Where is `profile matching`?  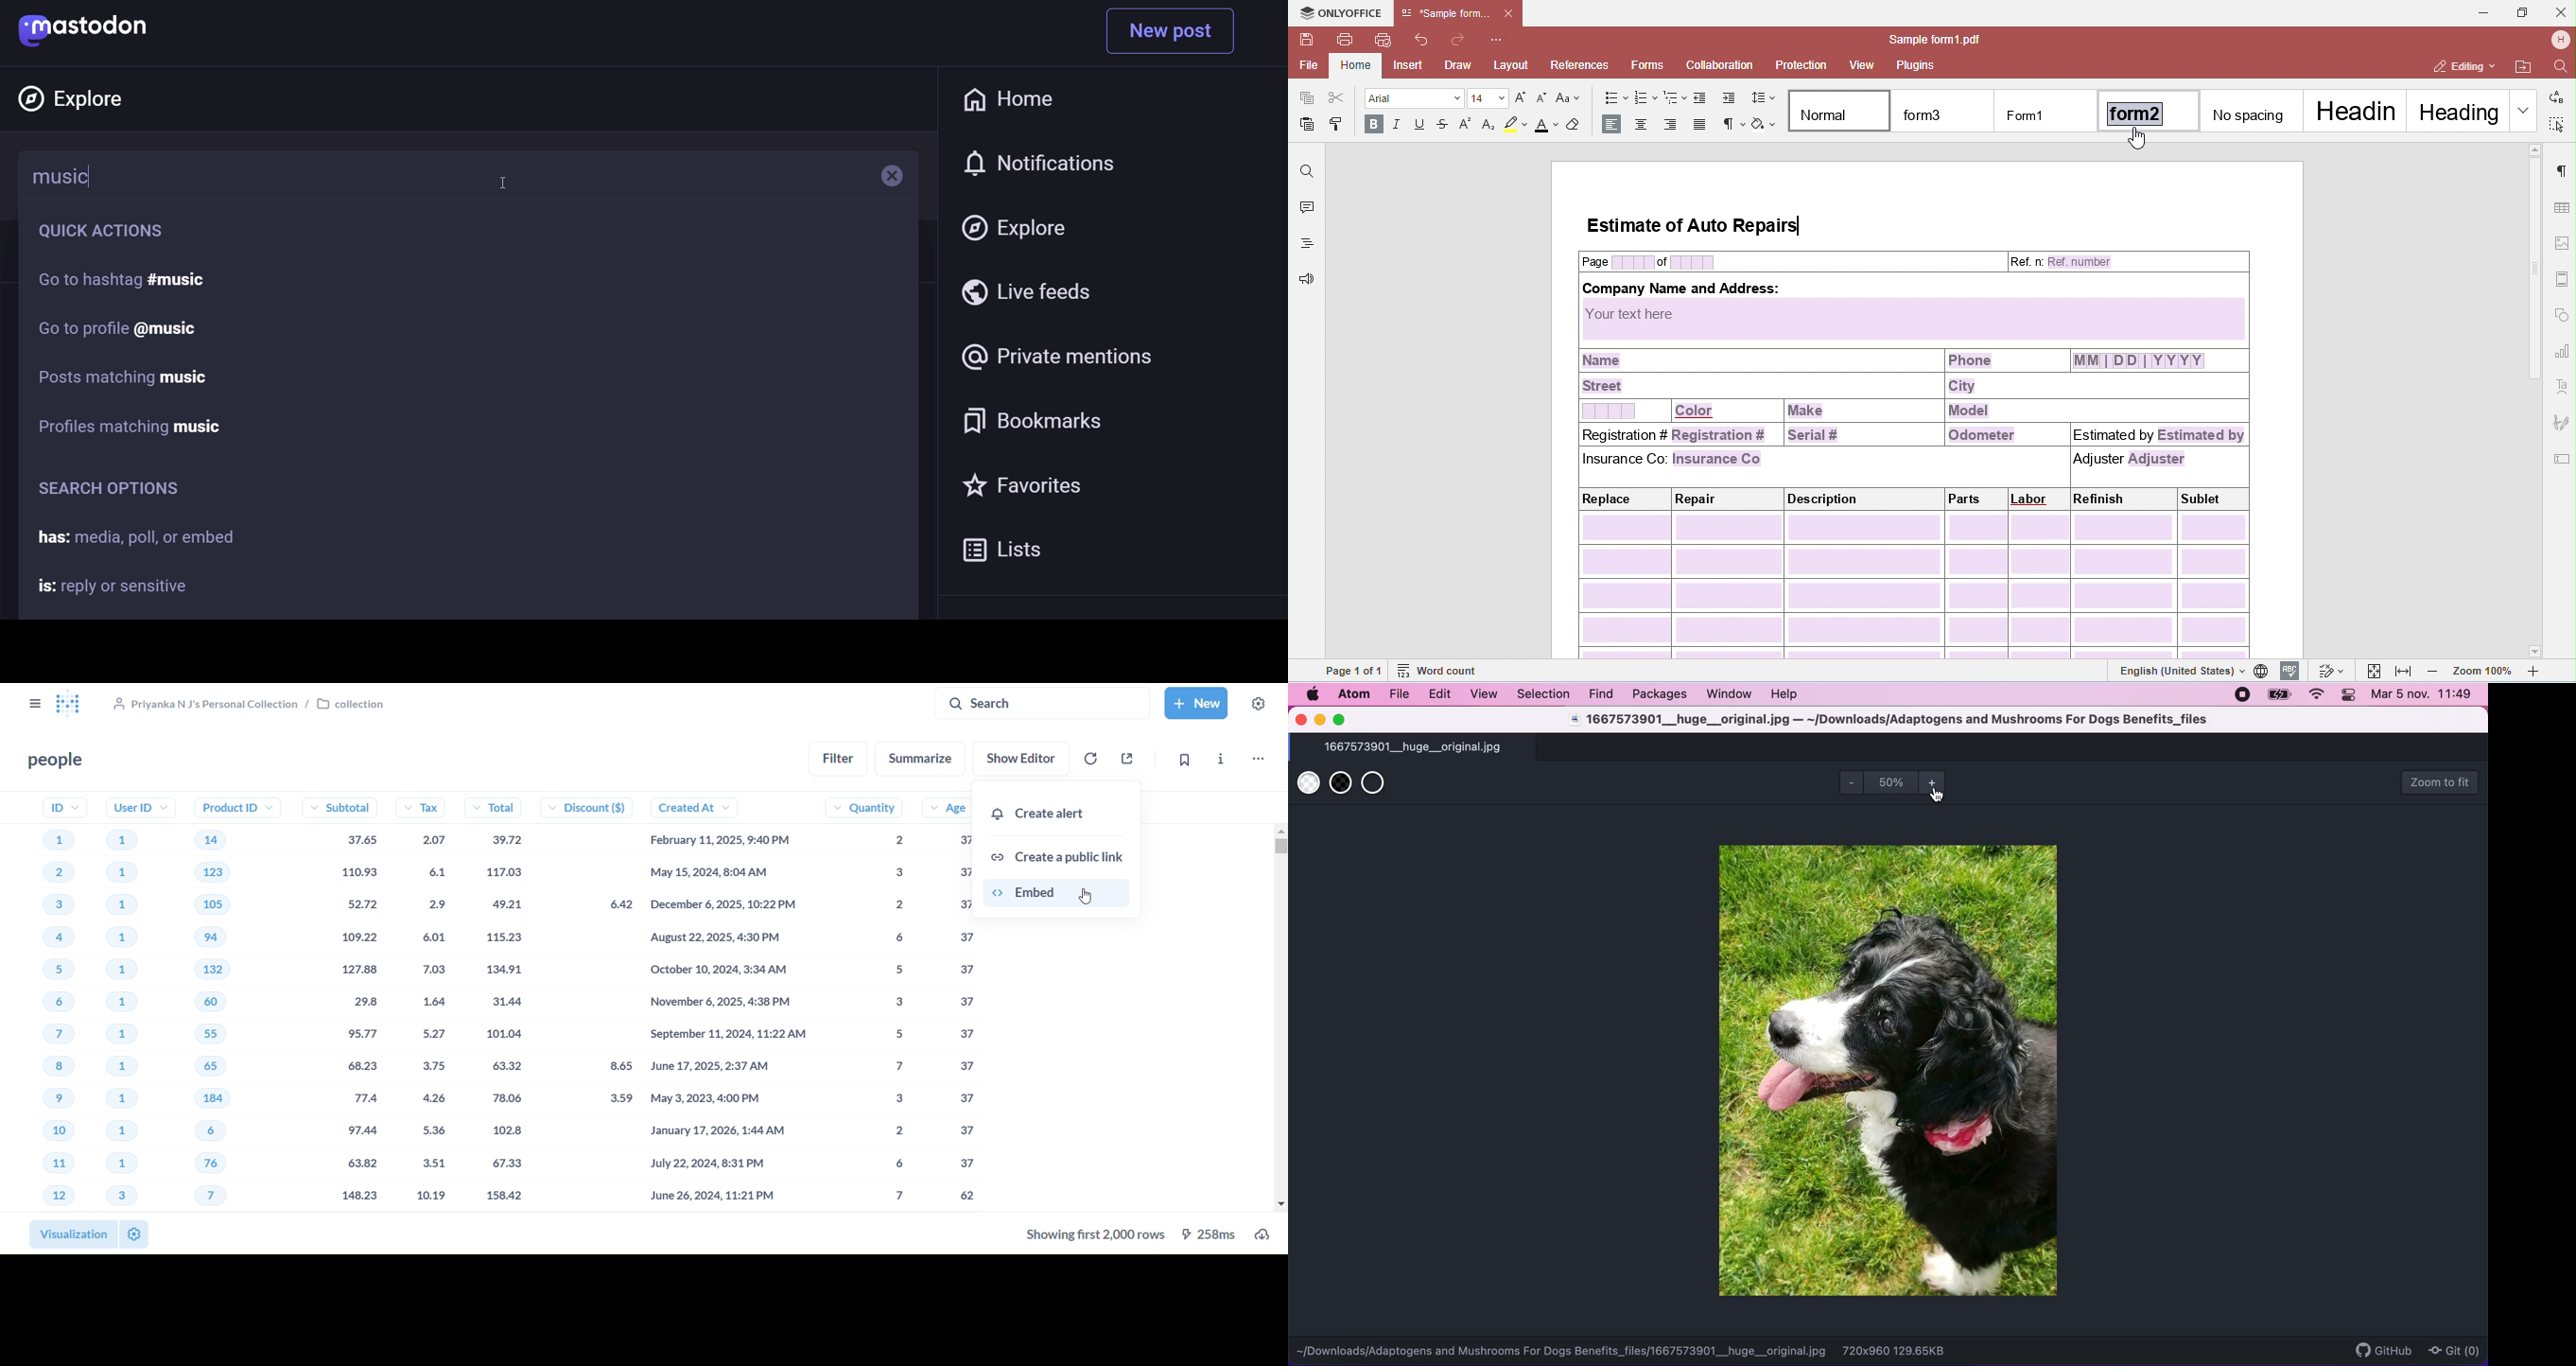
profile matching is located at coordinates (134, 428).